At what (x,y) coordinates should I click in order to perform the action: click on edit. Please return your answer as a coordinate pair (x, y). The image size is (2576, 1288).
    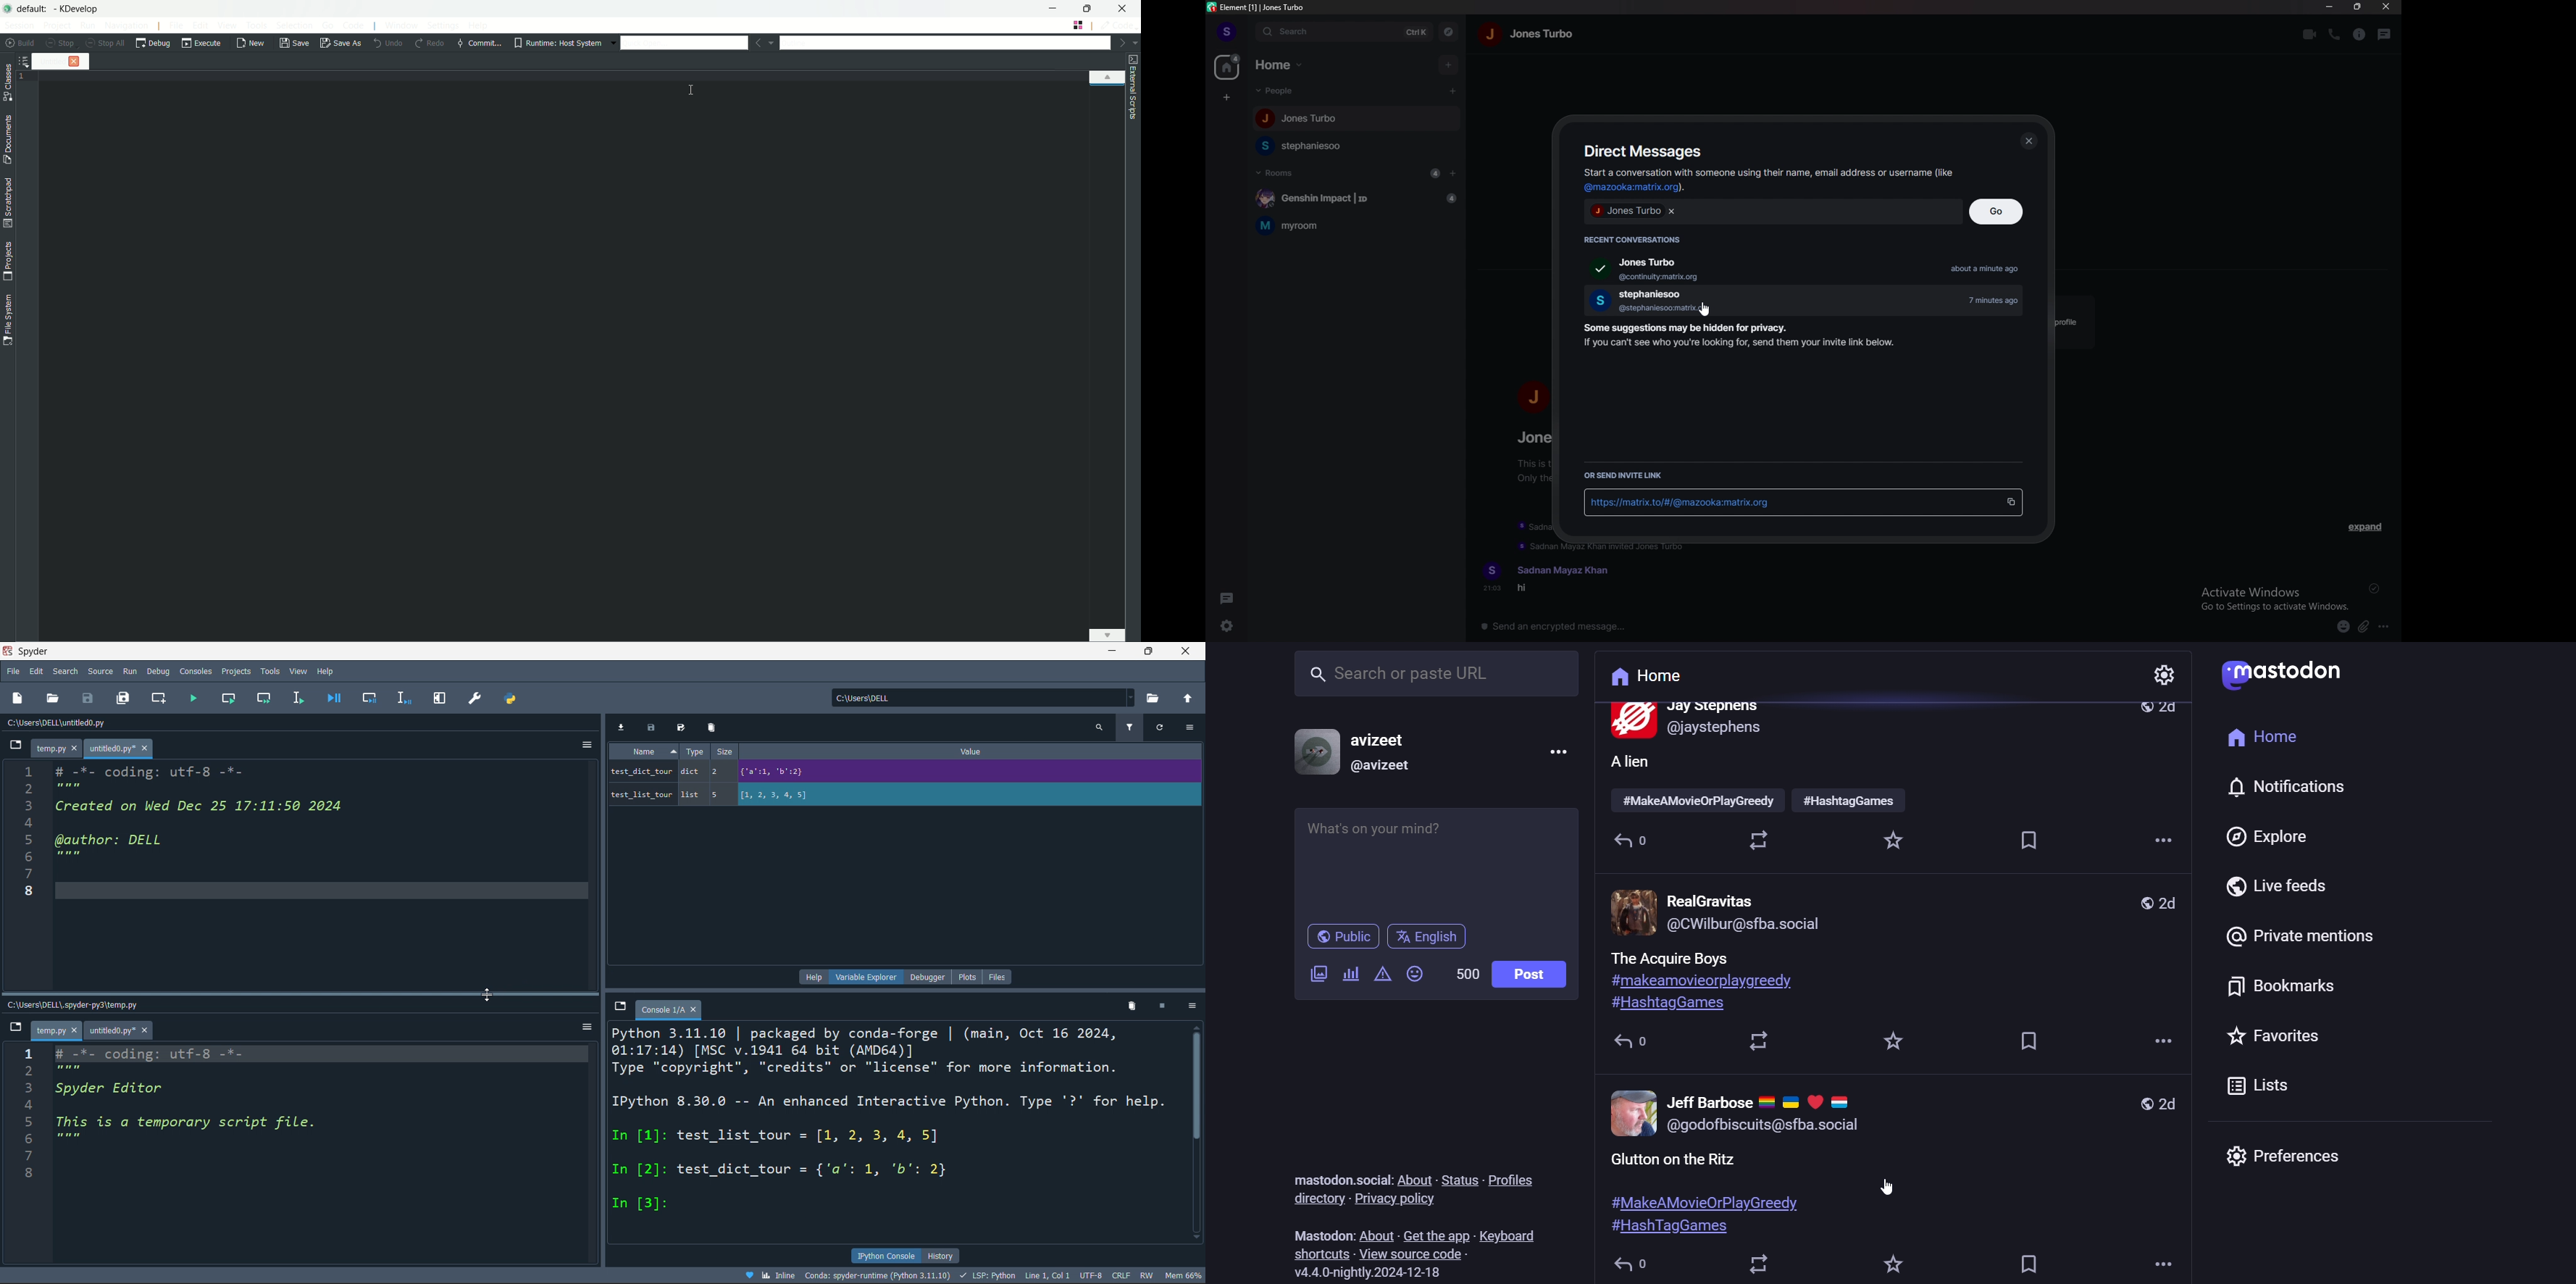
    Looking at the image, I should click on (36, 671).